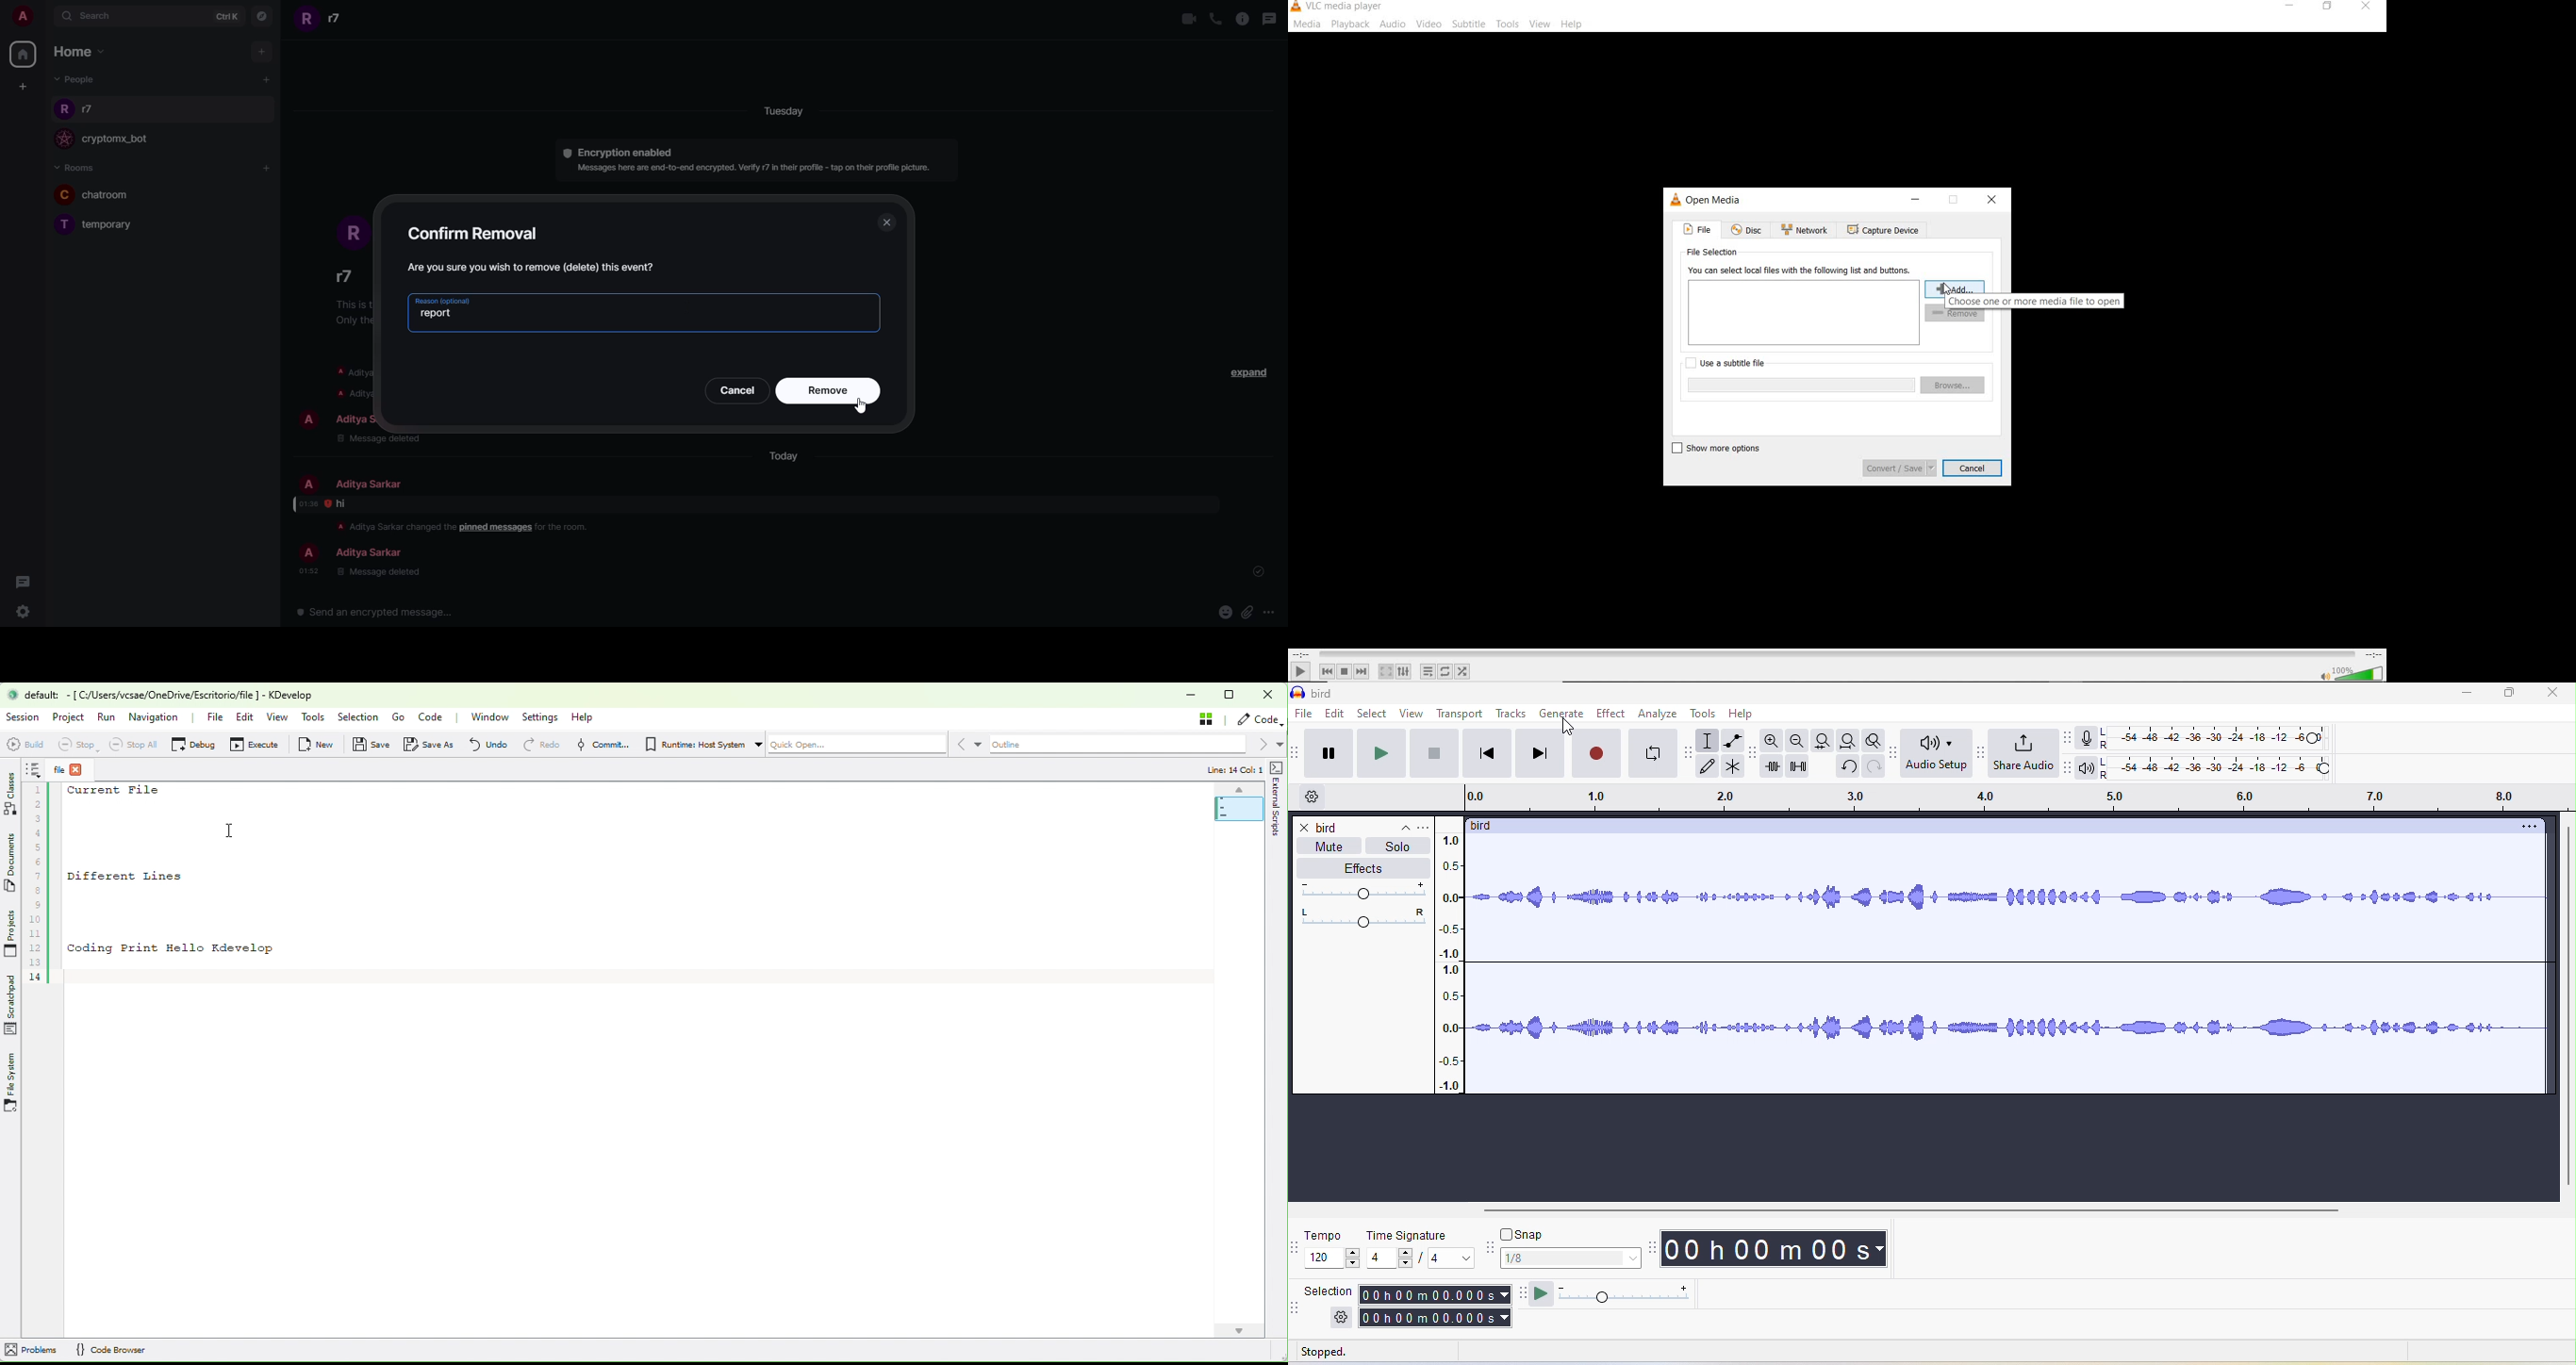 This screenshot has width=2576, height=1372. I want to click on play, so click(1300, 671).